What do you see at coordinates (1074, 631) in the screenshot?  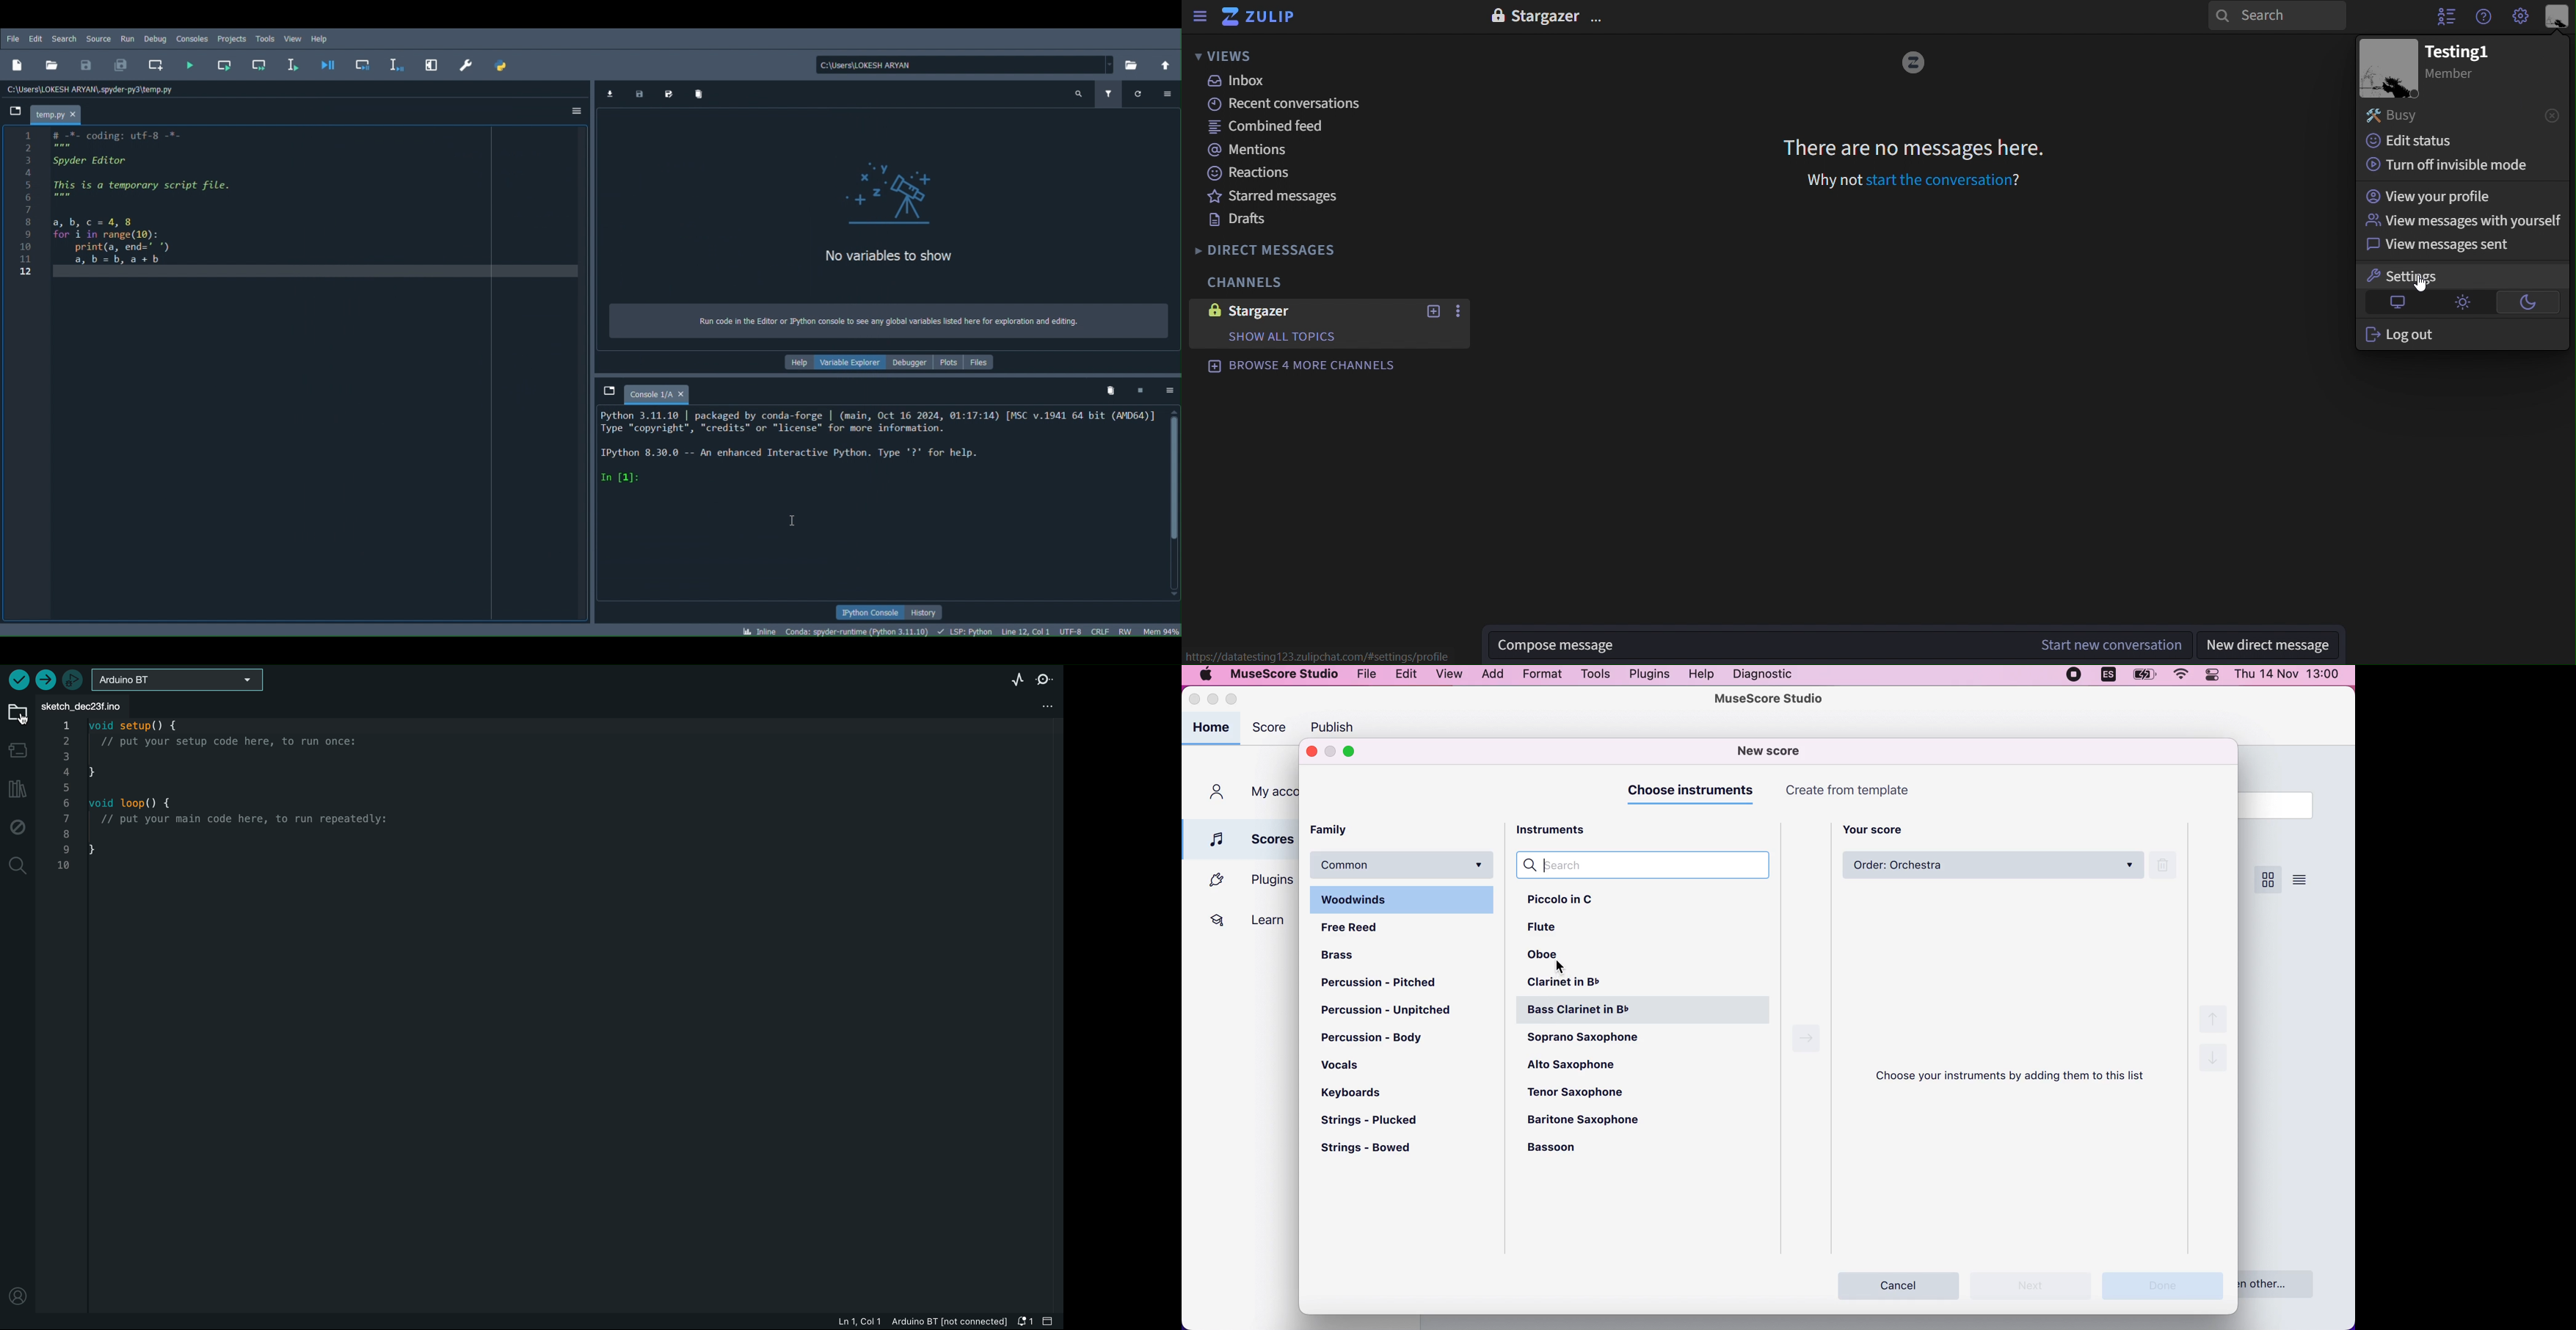 I see `Encoding` at bounding box center [1074, 631].